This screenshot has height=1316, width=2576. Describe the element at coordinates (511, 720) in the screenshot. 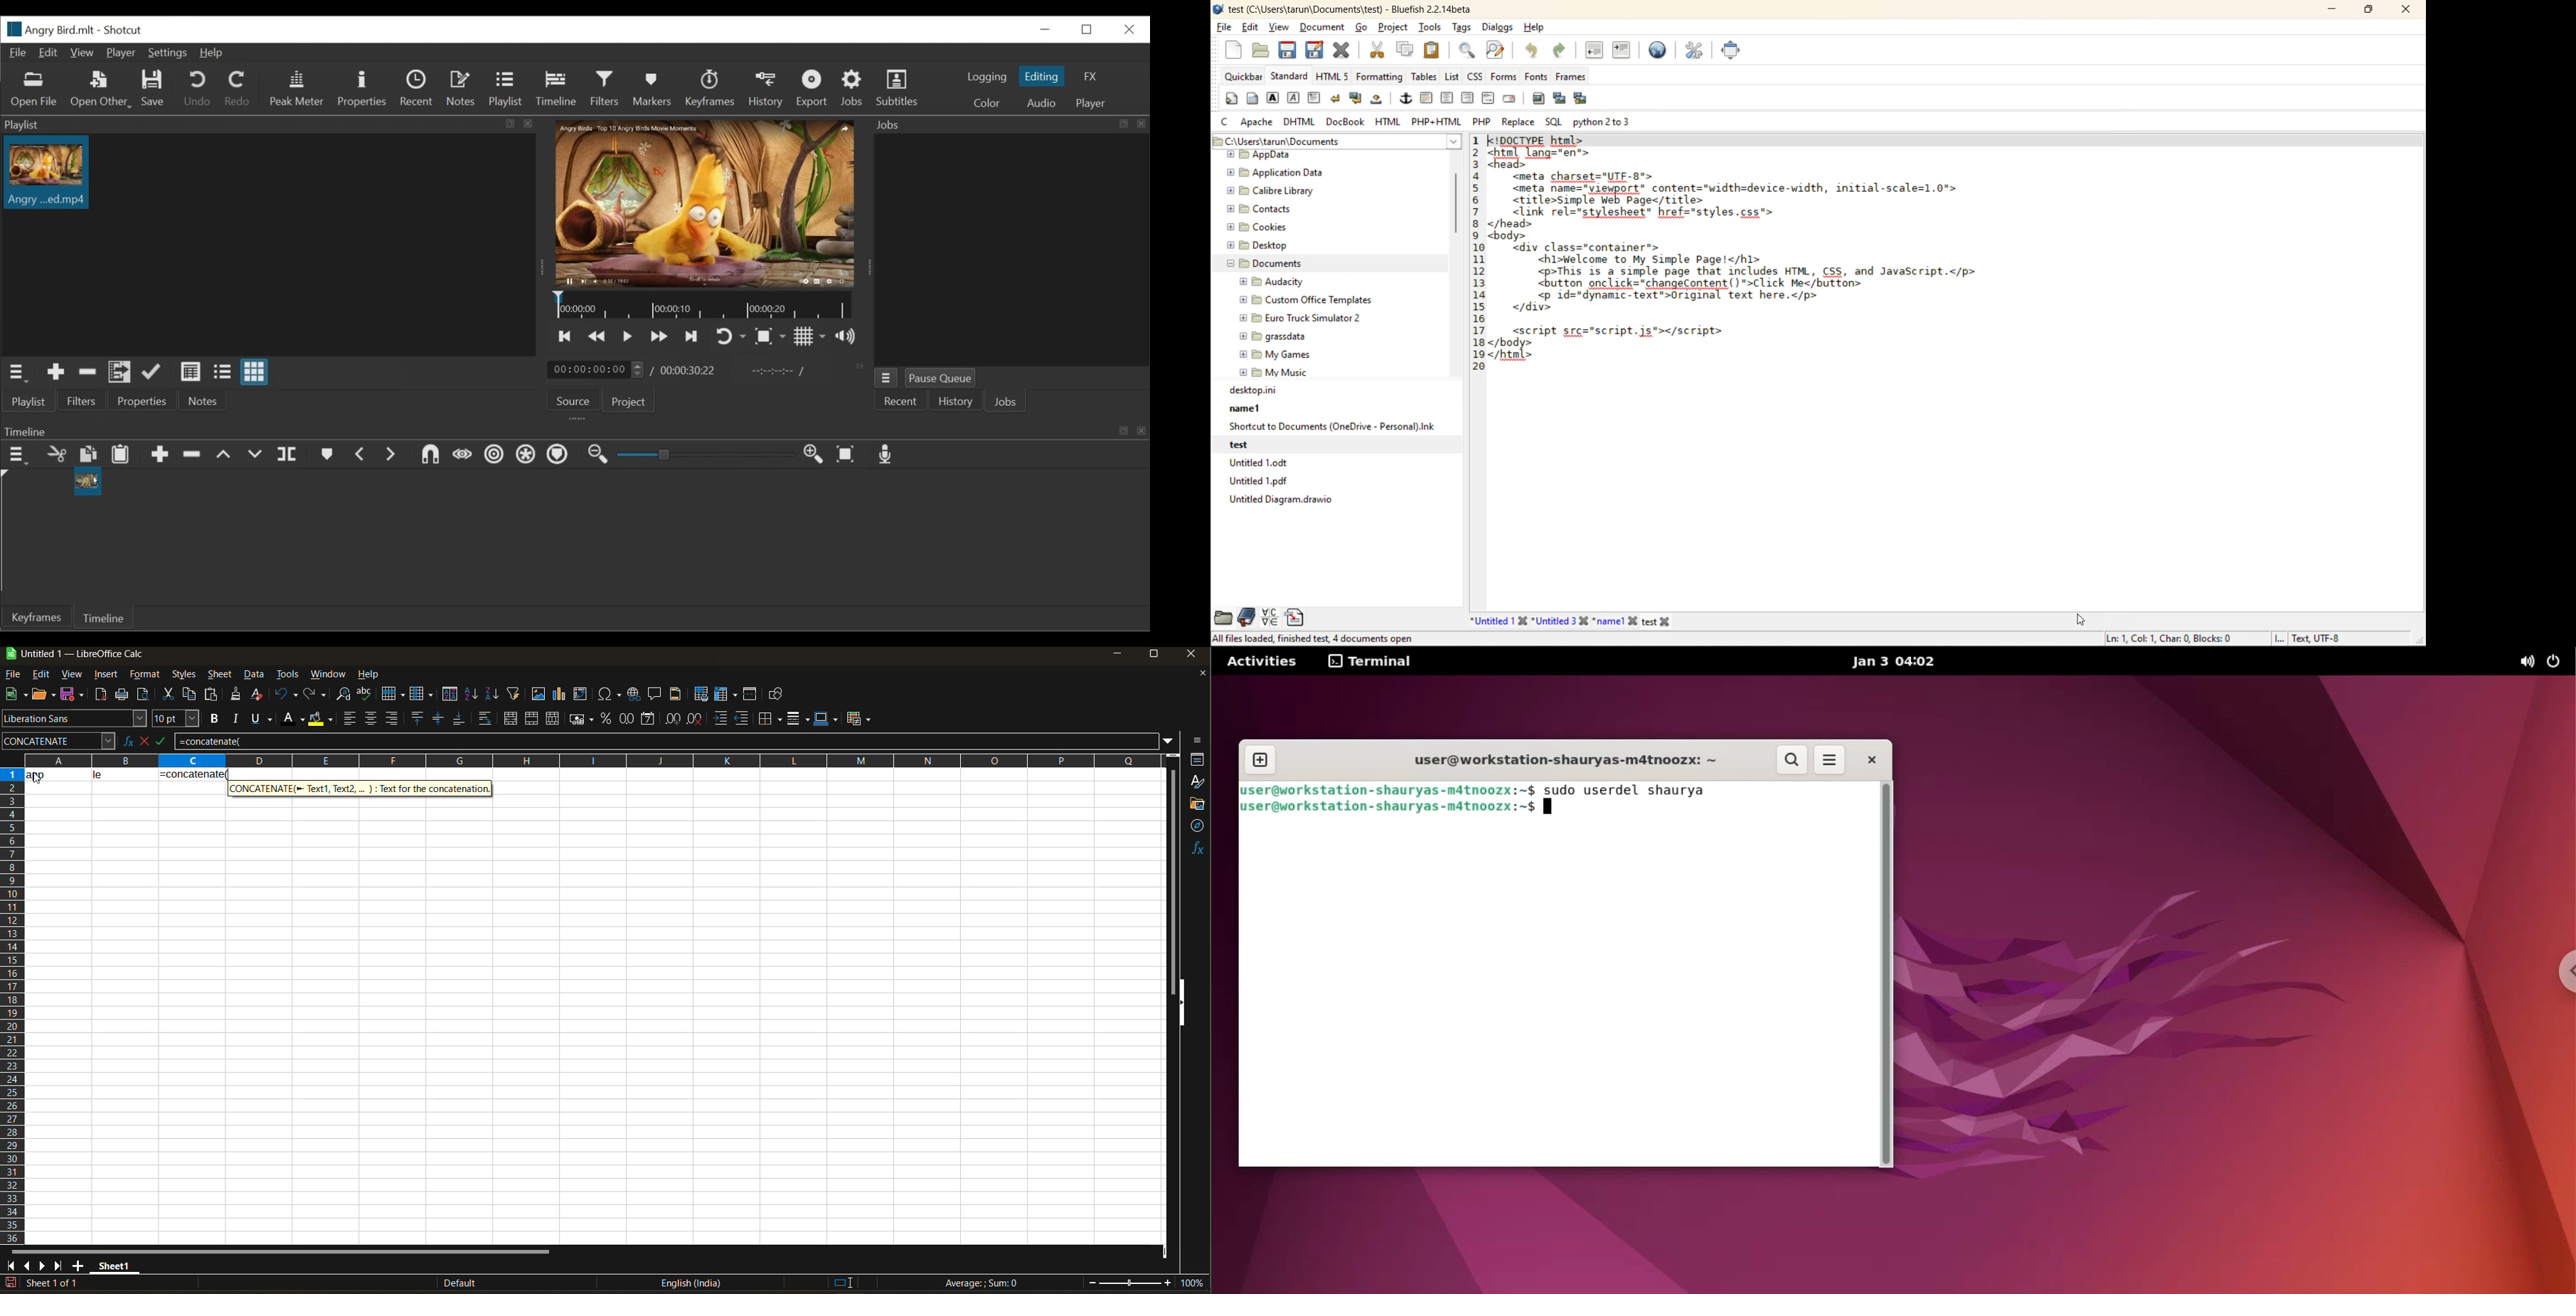

I see `merge and center` at that location.